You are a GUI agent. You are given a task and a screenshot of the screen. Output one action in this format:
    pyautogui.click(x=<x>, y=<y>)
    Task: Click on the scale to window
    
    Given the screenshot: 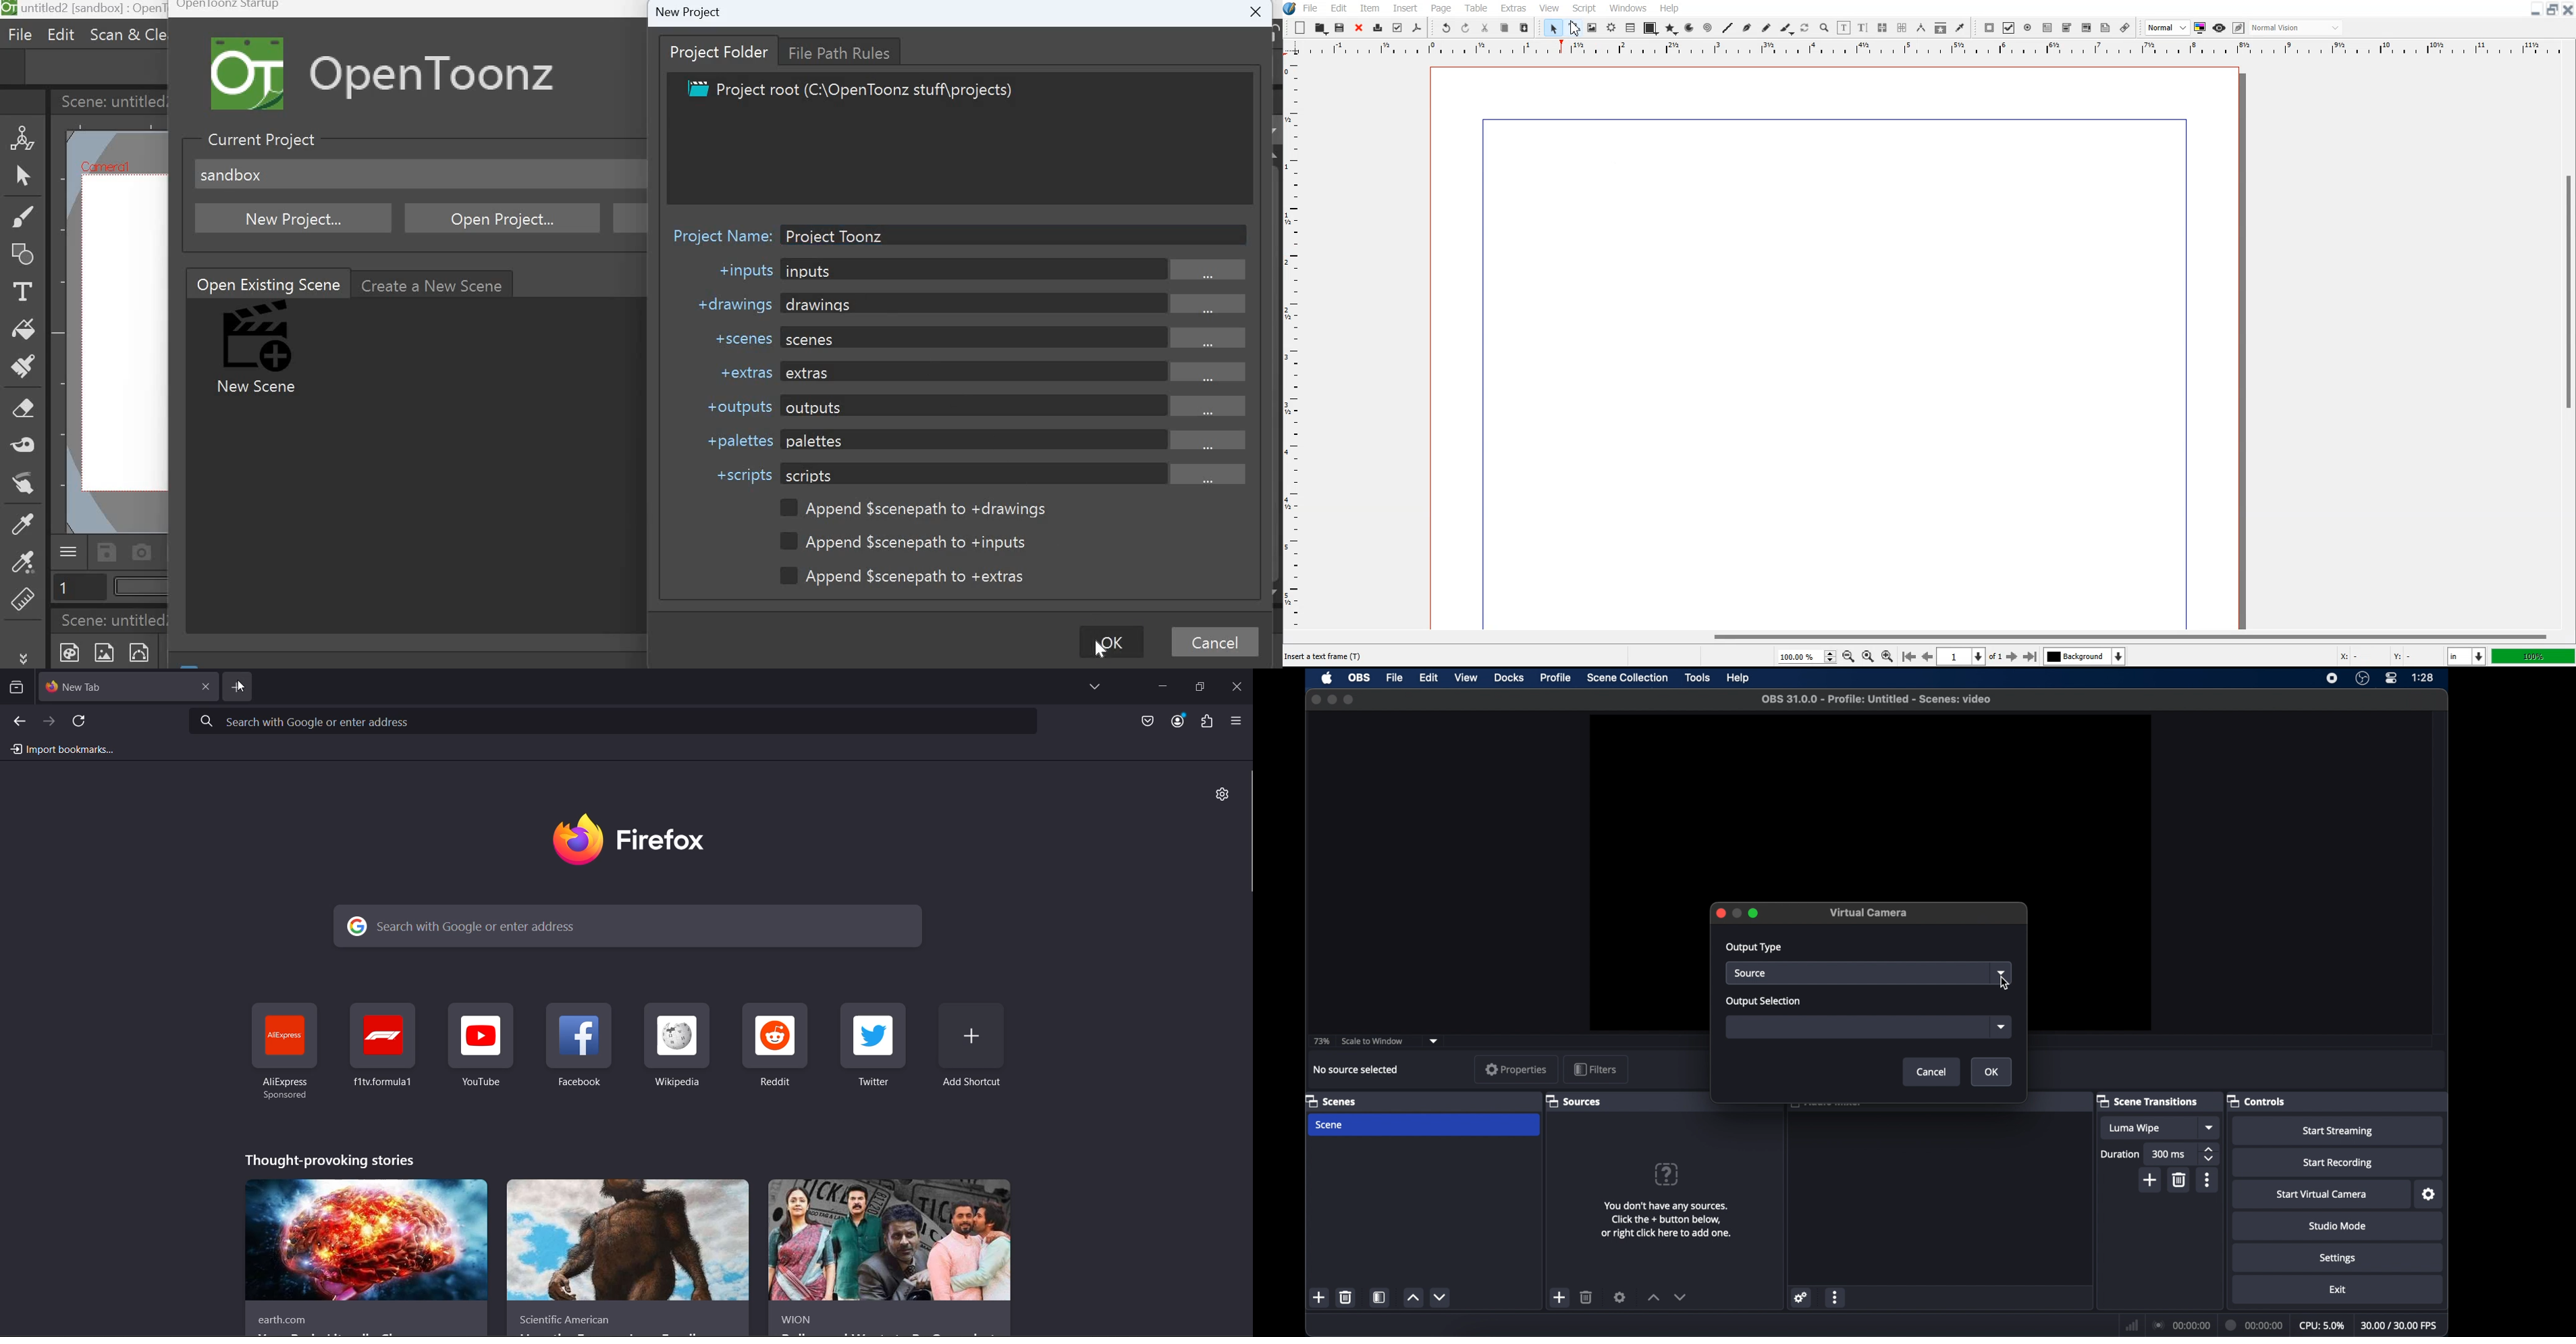 What is the action you would take?
    pyautogui.click(x=1372, y=1041)
    